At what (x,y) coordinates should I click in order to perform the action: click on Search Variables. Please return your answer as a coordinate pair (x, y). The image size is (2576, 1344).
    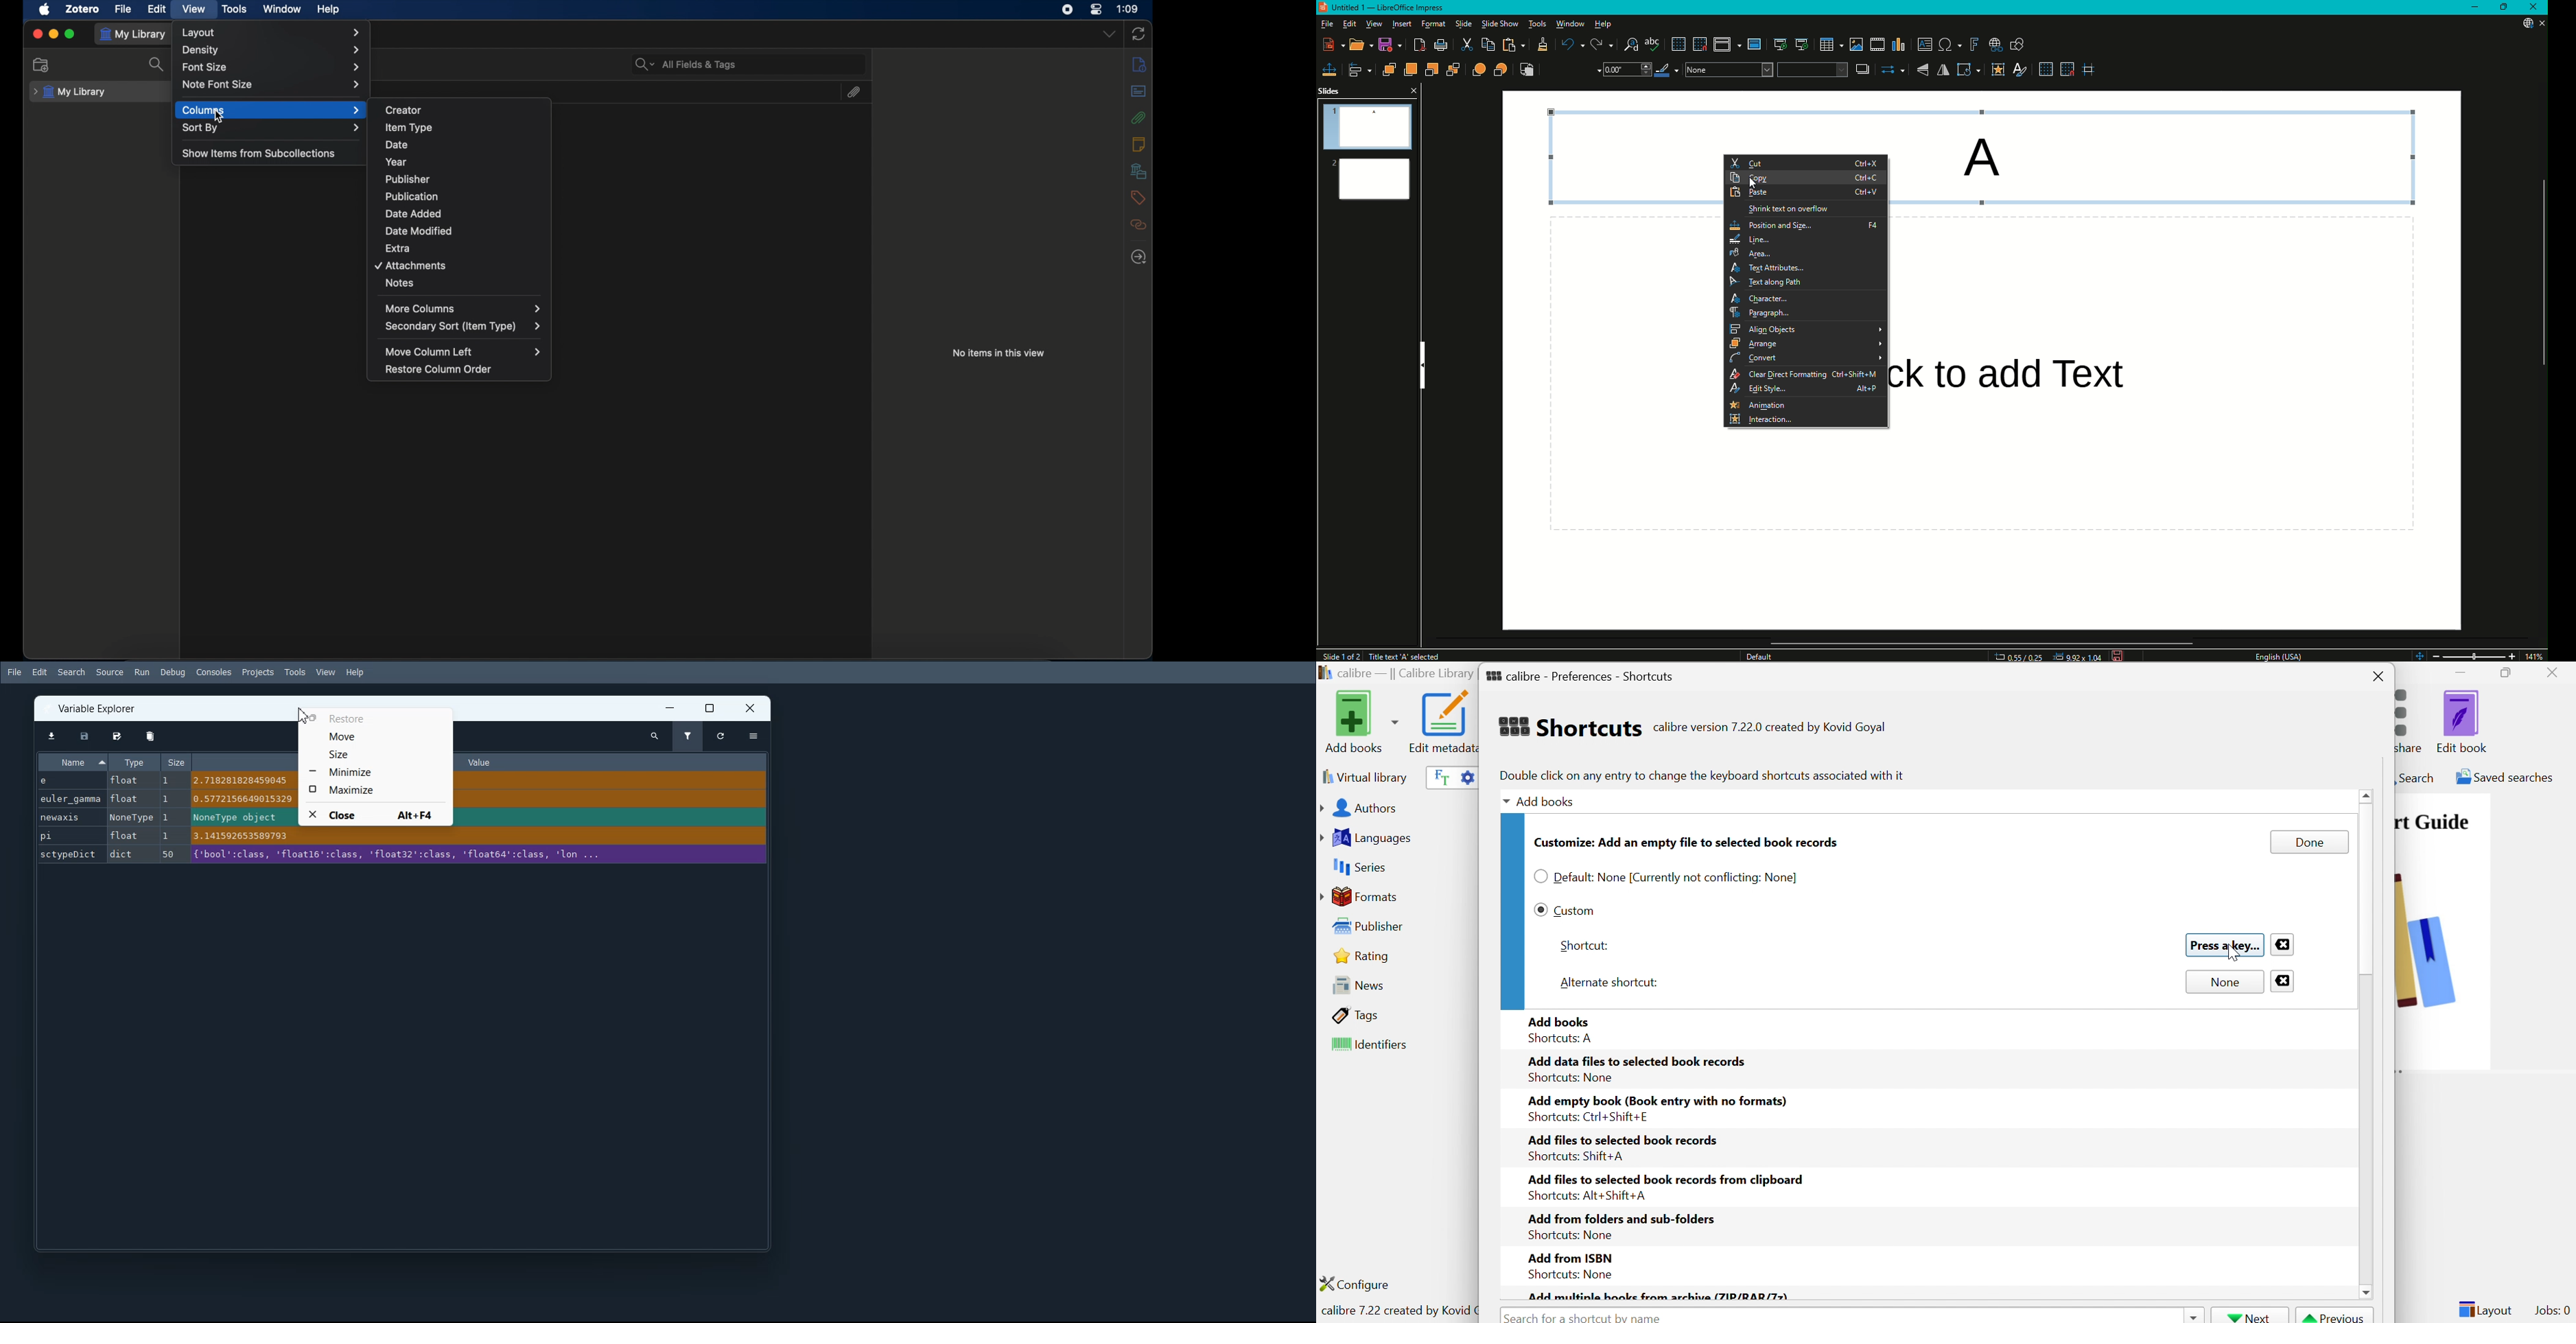
    Looking at the image, I should click on (655, 737).